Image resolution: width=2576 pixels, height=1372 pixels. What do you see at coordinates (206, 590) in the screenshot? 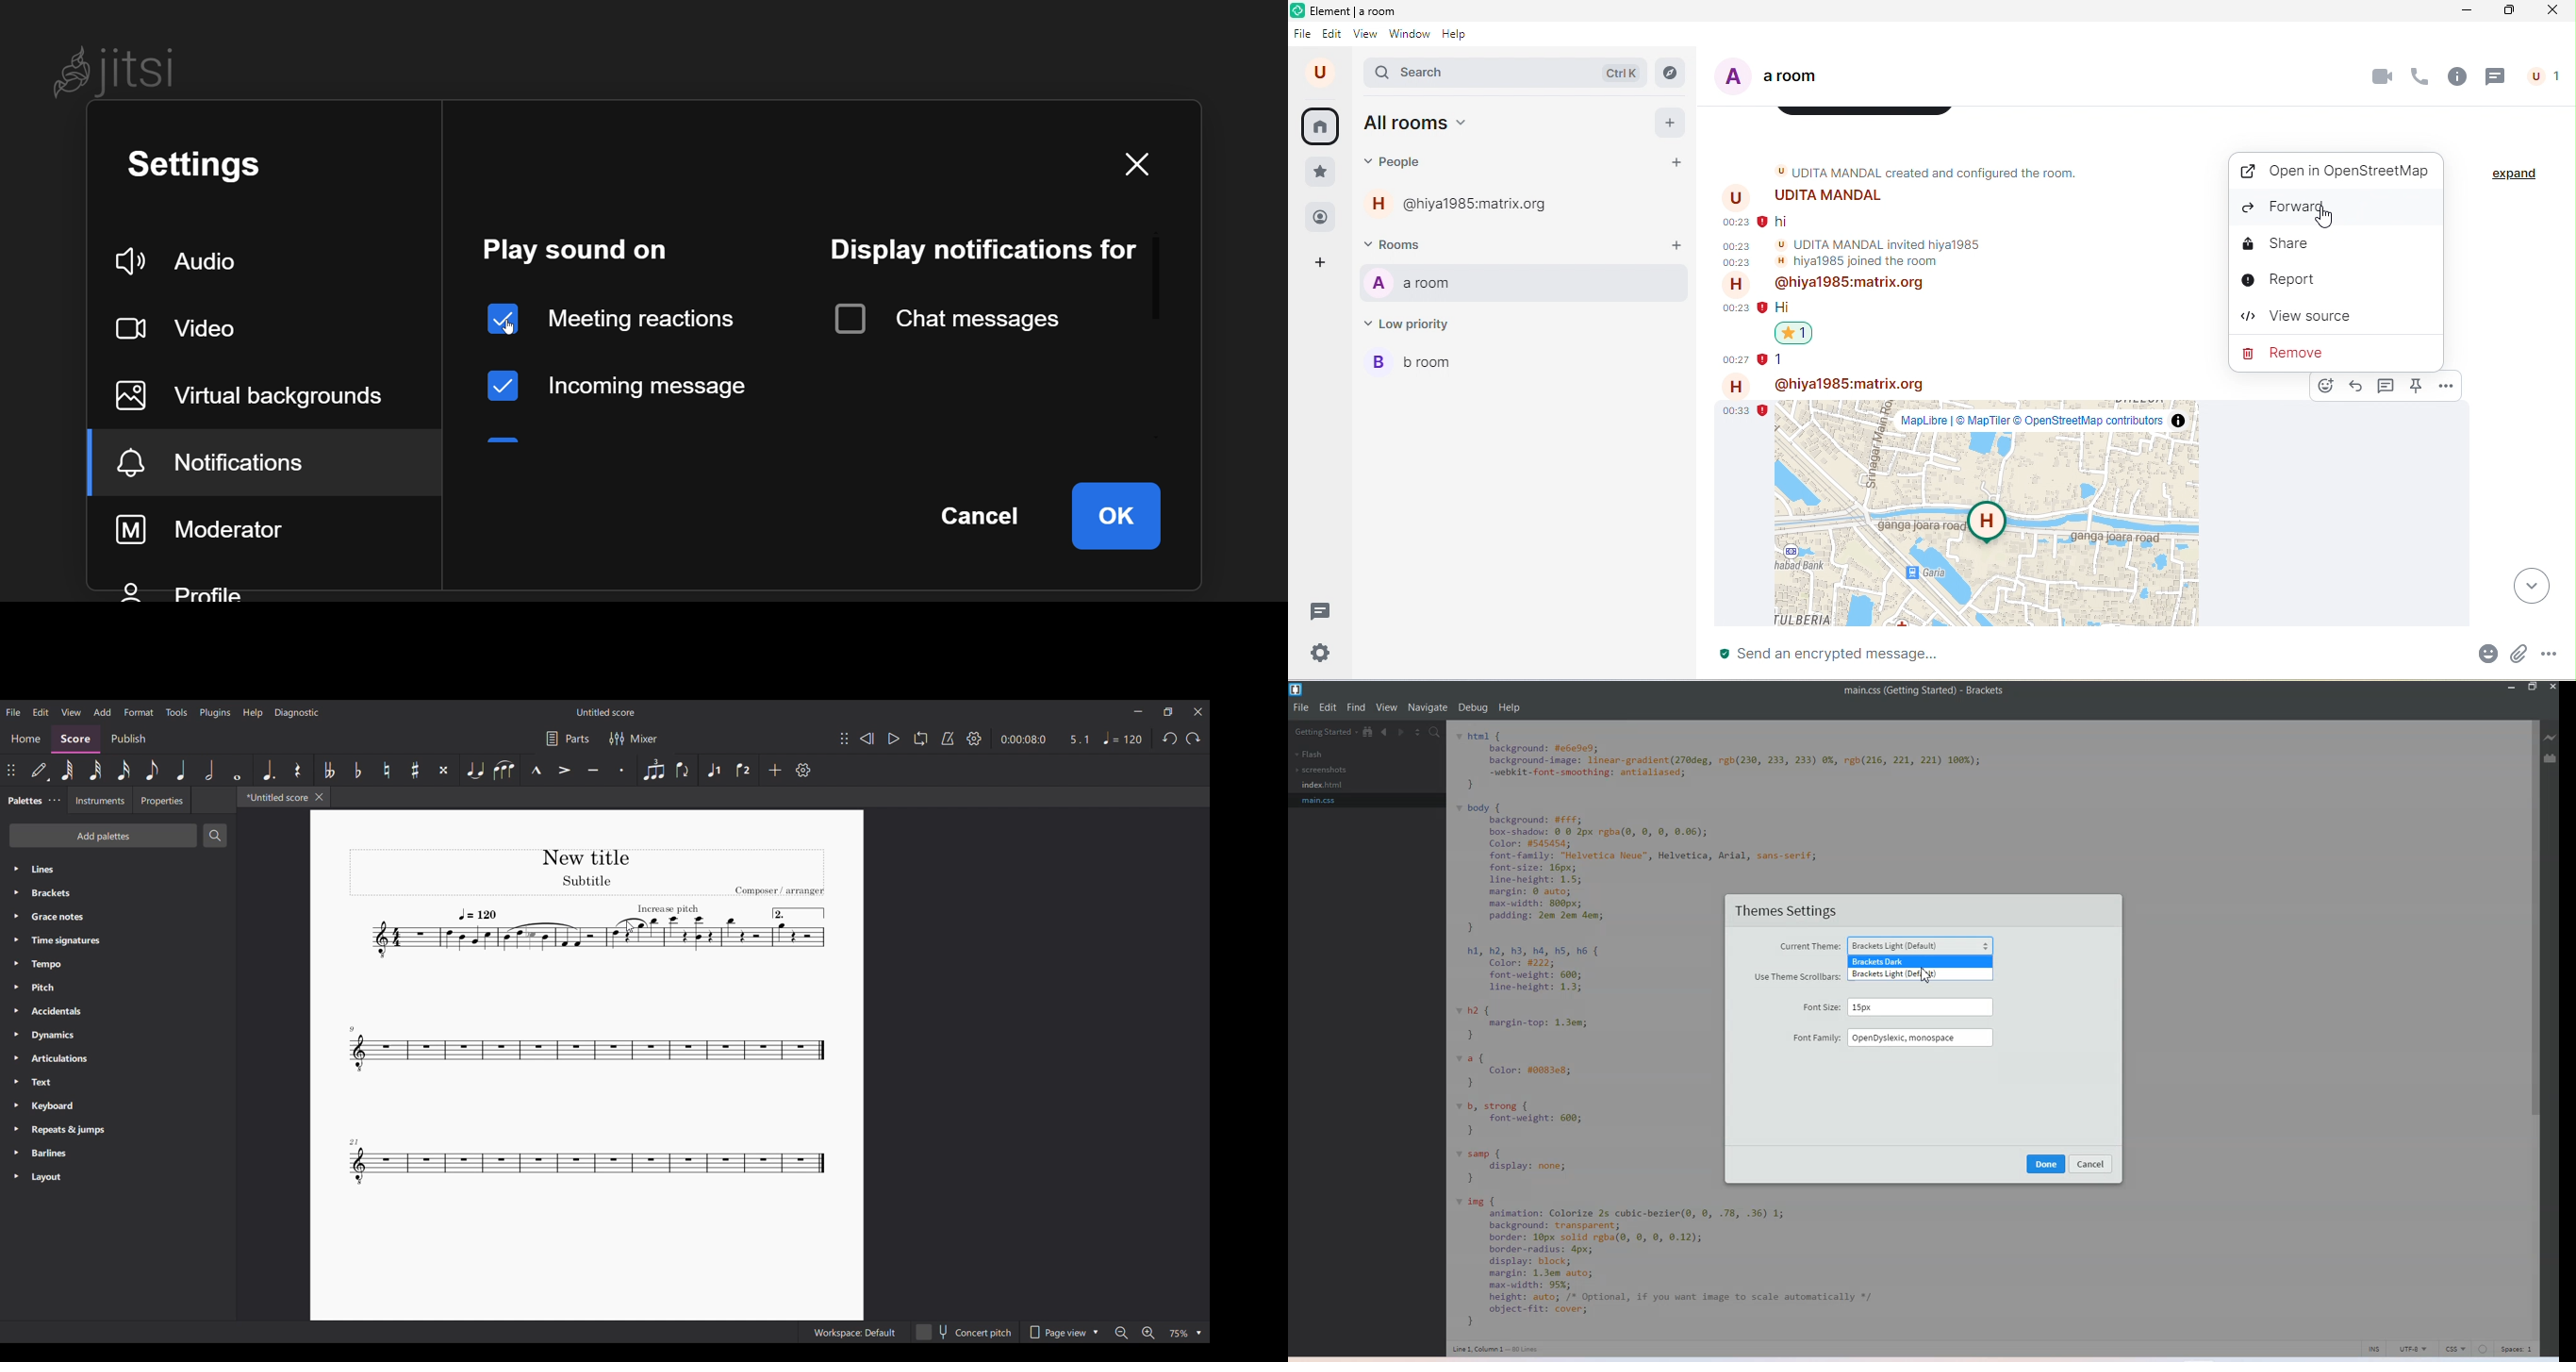
I see `profile` at bounding box center [206, 590].